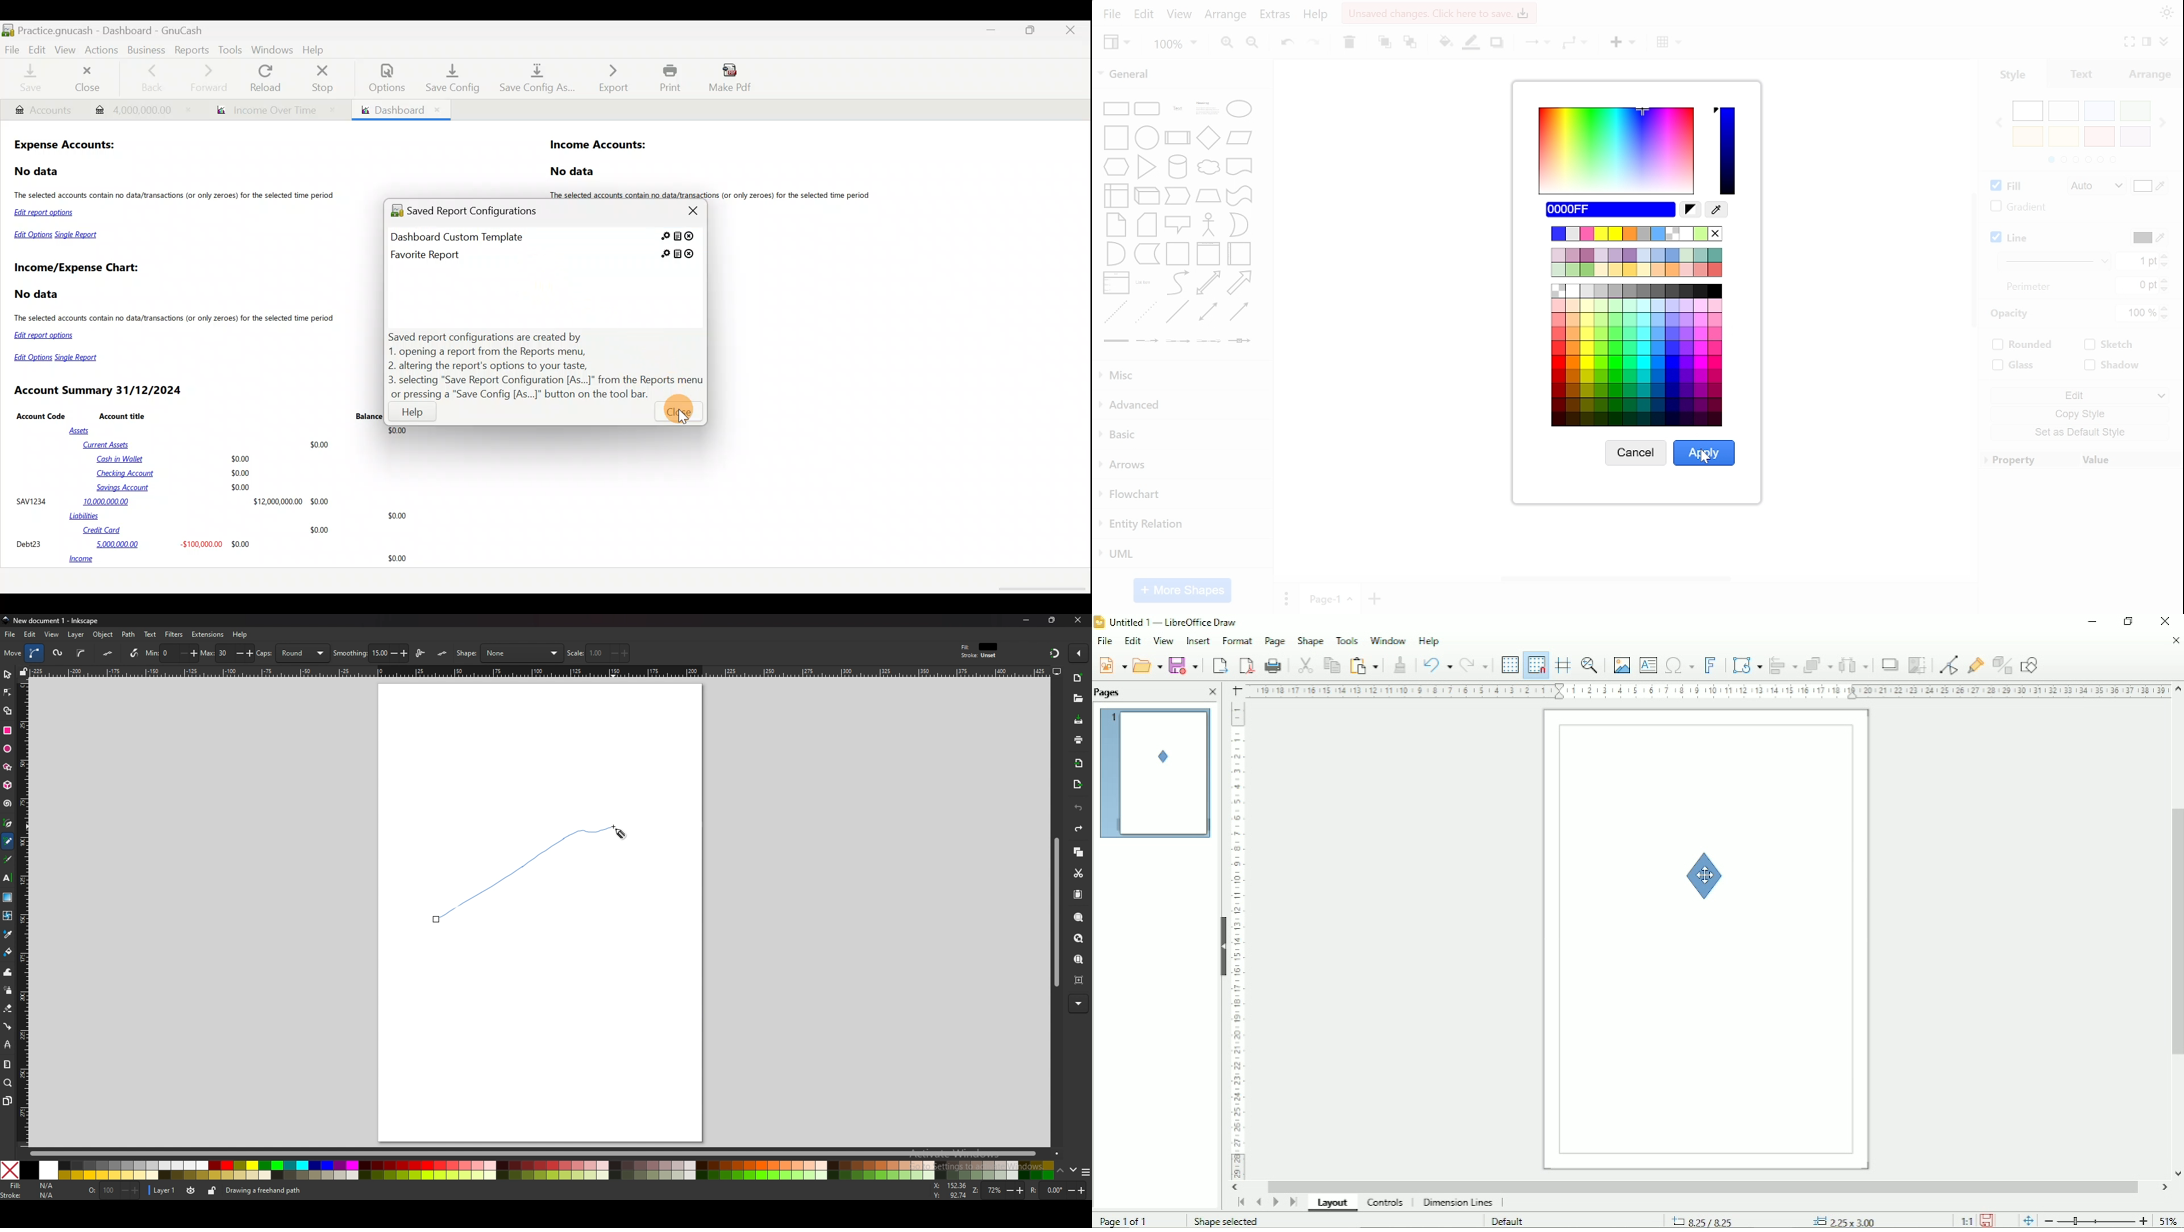 This screenshot has width=2184, height=1232. I want to click on property, so click(2027, 460).